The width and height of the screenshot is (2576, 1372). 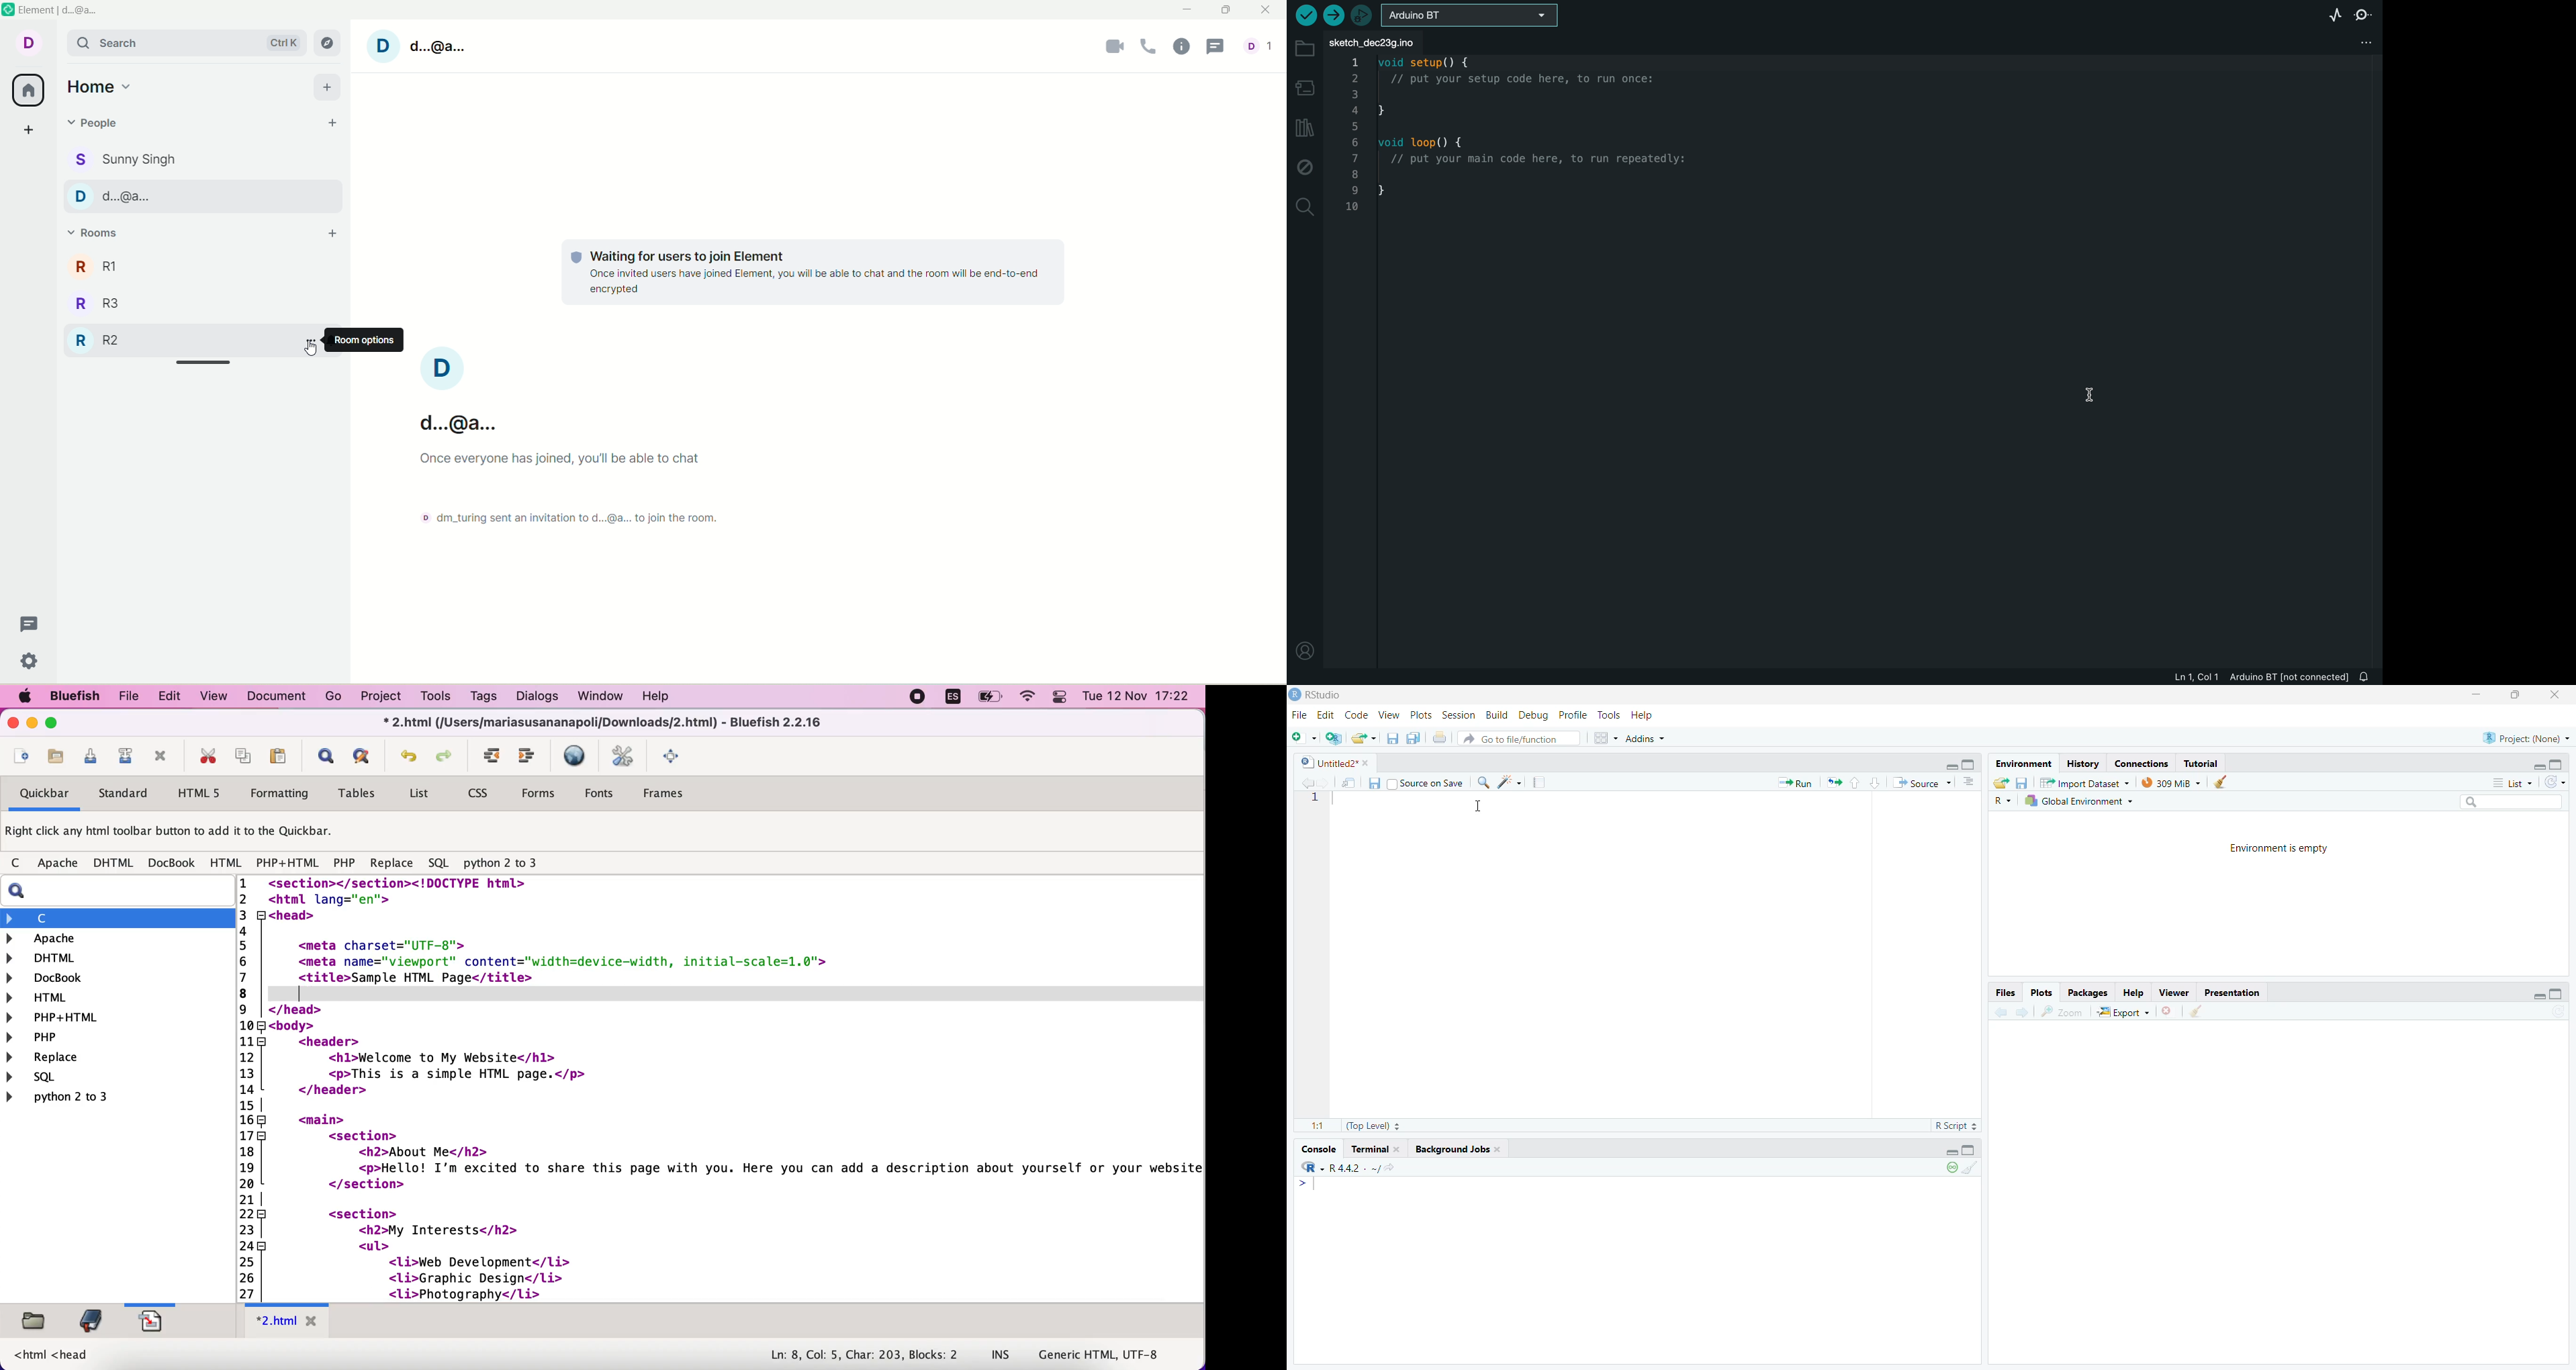 What do you see at coordinates (2534, 764) in the screenshot?
I see `minimise` at bounding box center [2534, 764].